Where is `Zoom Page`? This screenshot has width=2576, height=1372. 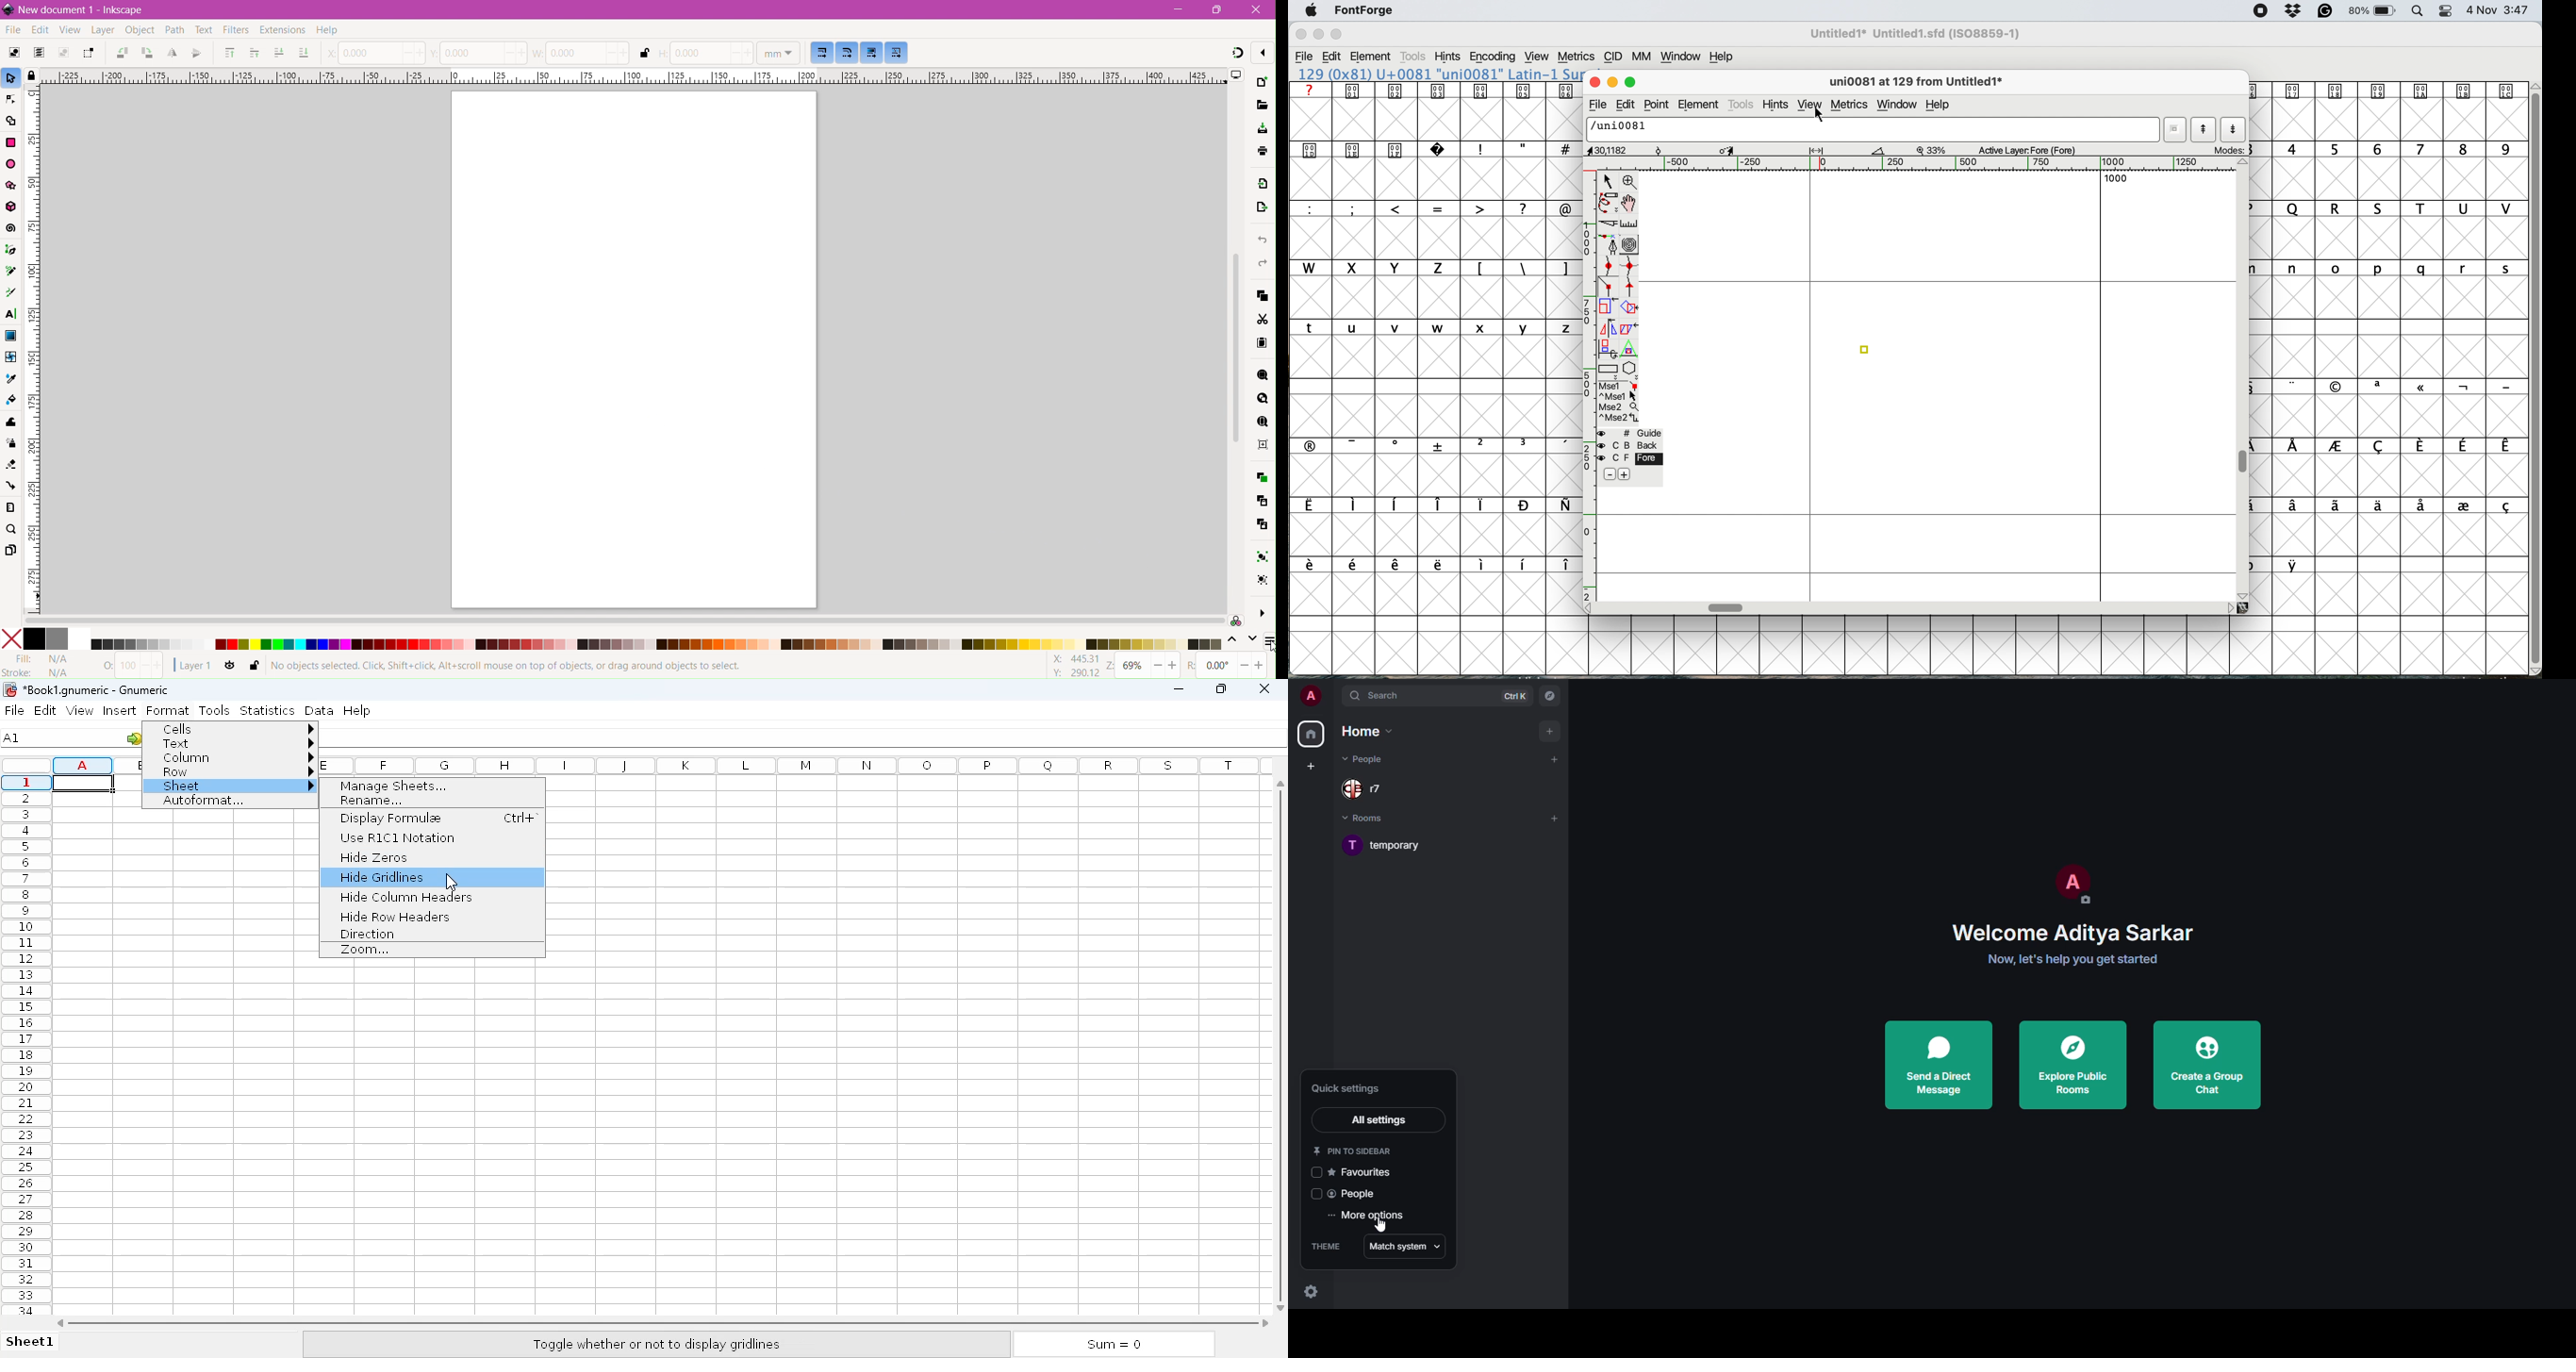 Zoom Page is located at coordinates (1262, 422).